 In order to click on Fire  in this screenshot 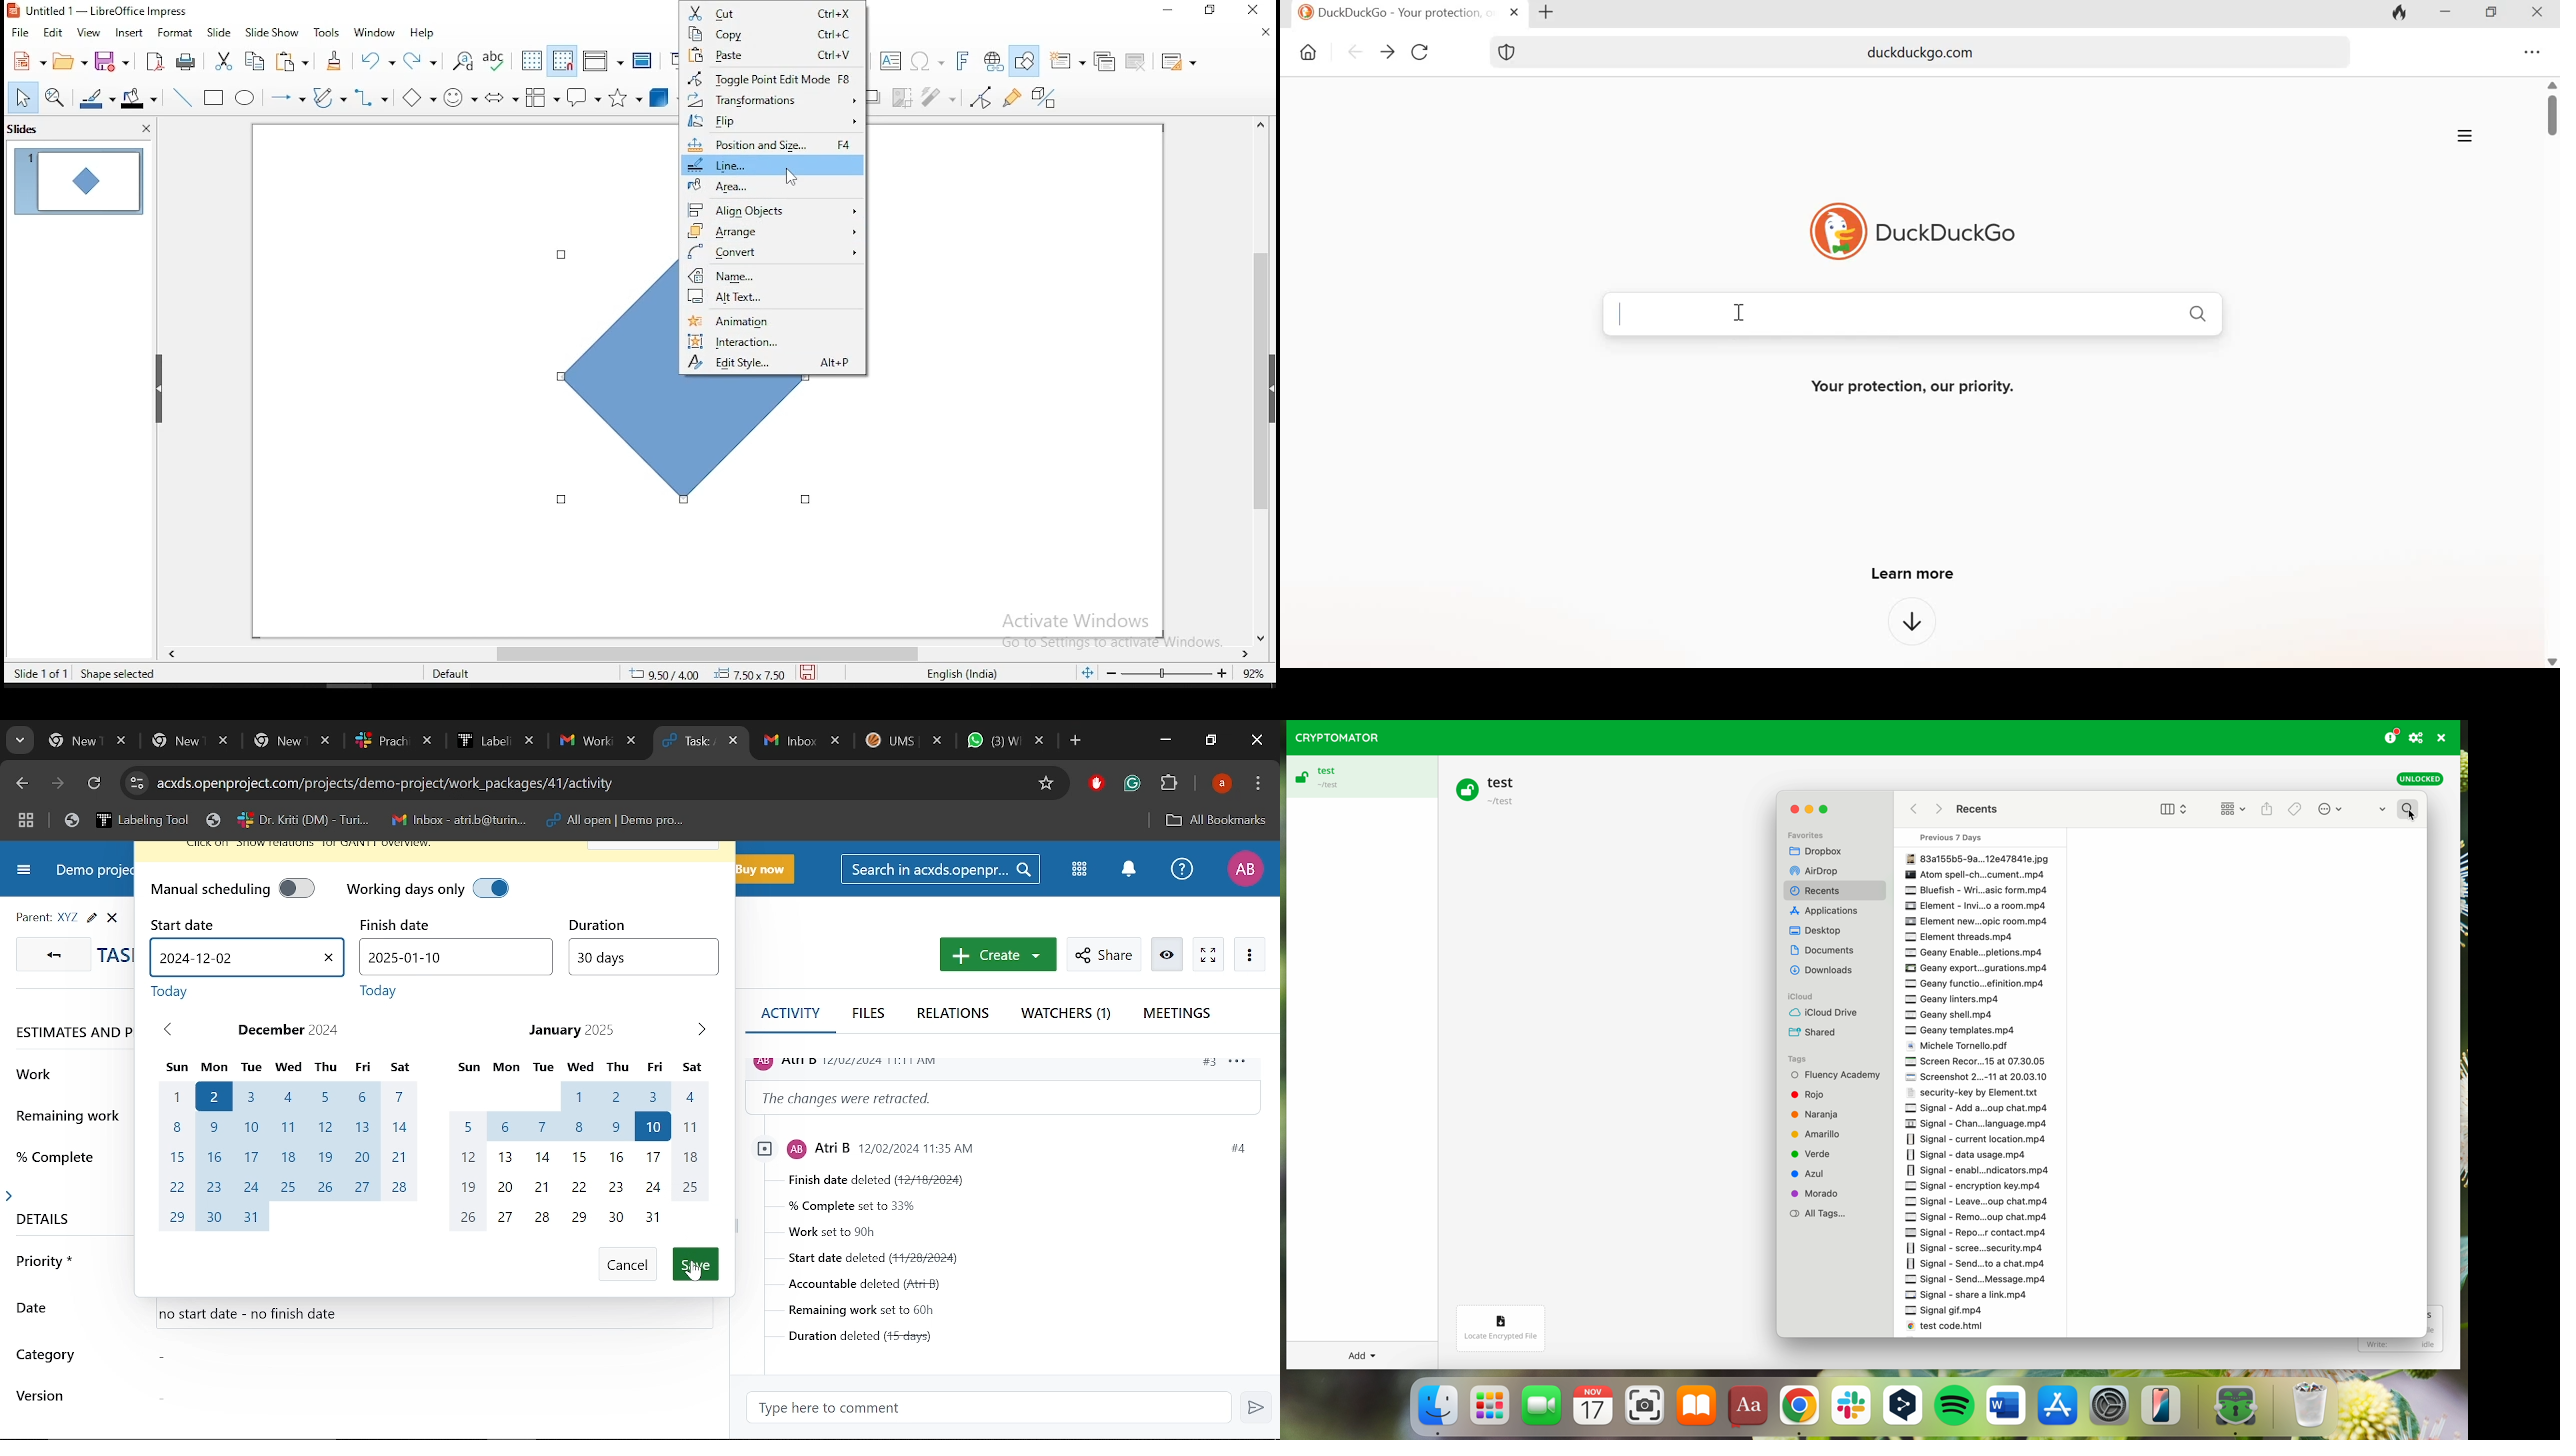, I will do `click(2399, 14)`.